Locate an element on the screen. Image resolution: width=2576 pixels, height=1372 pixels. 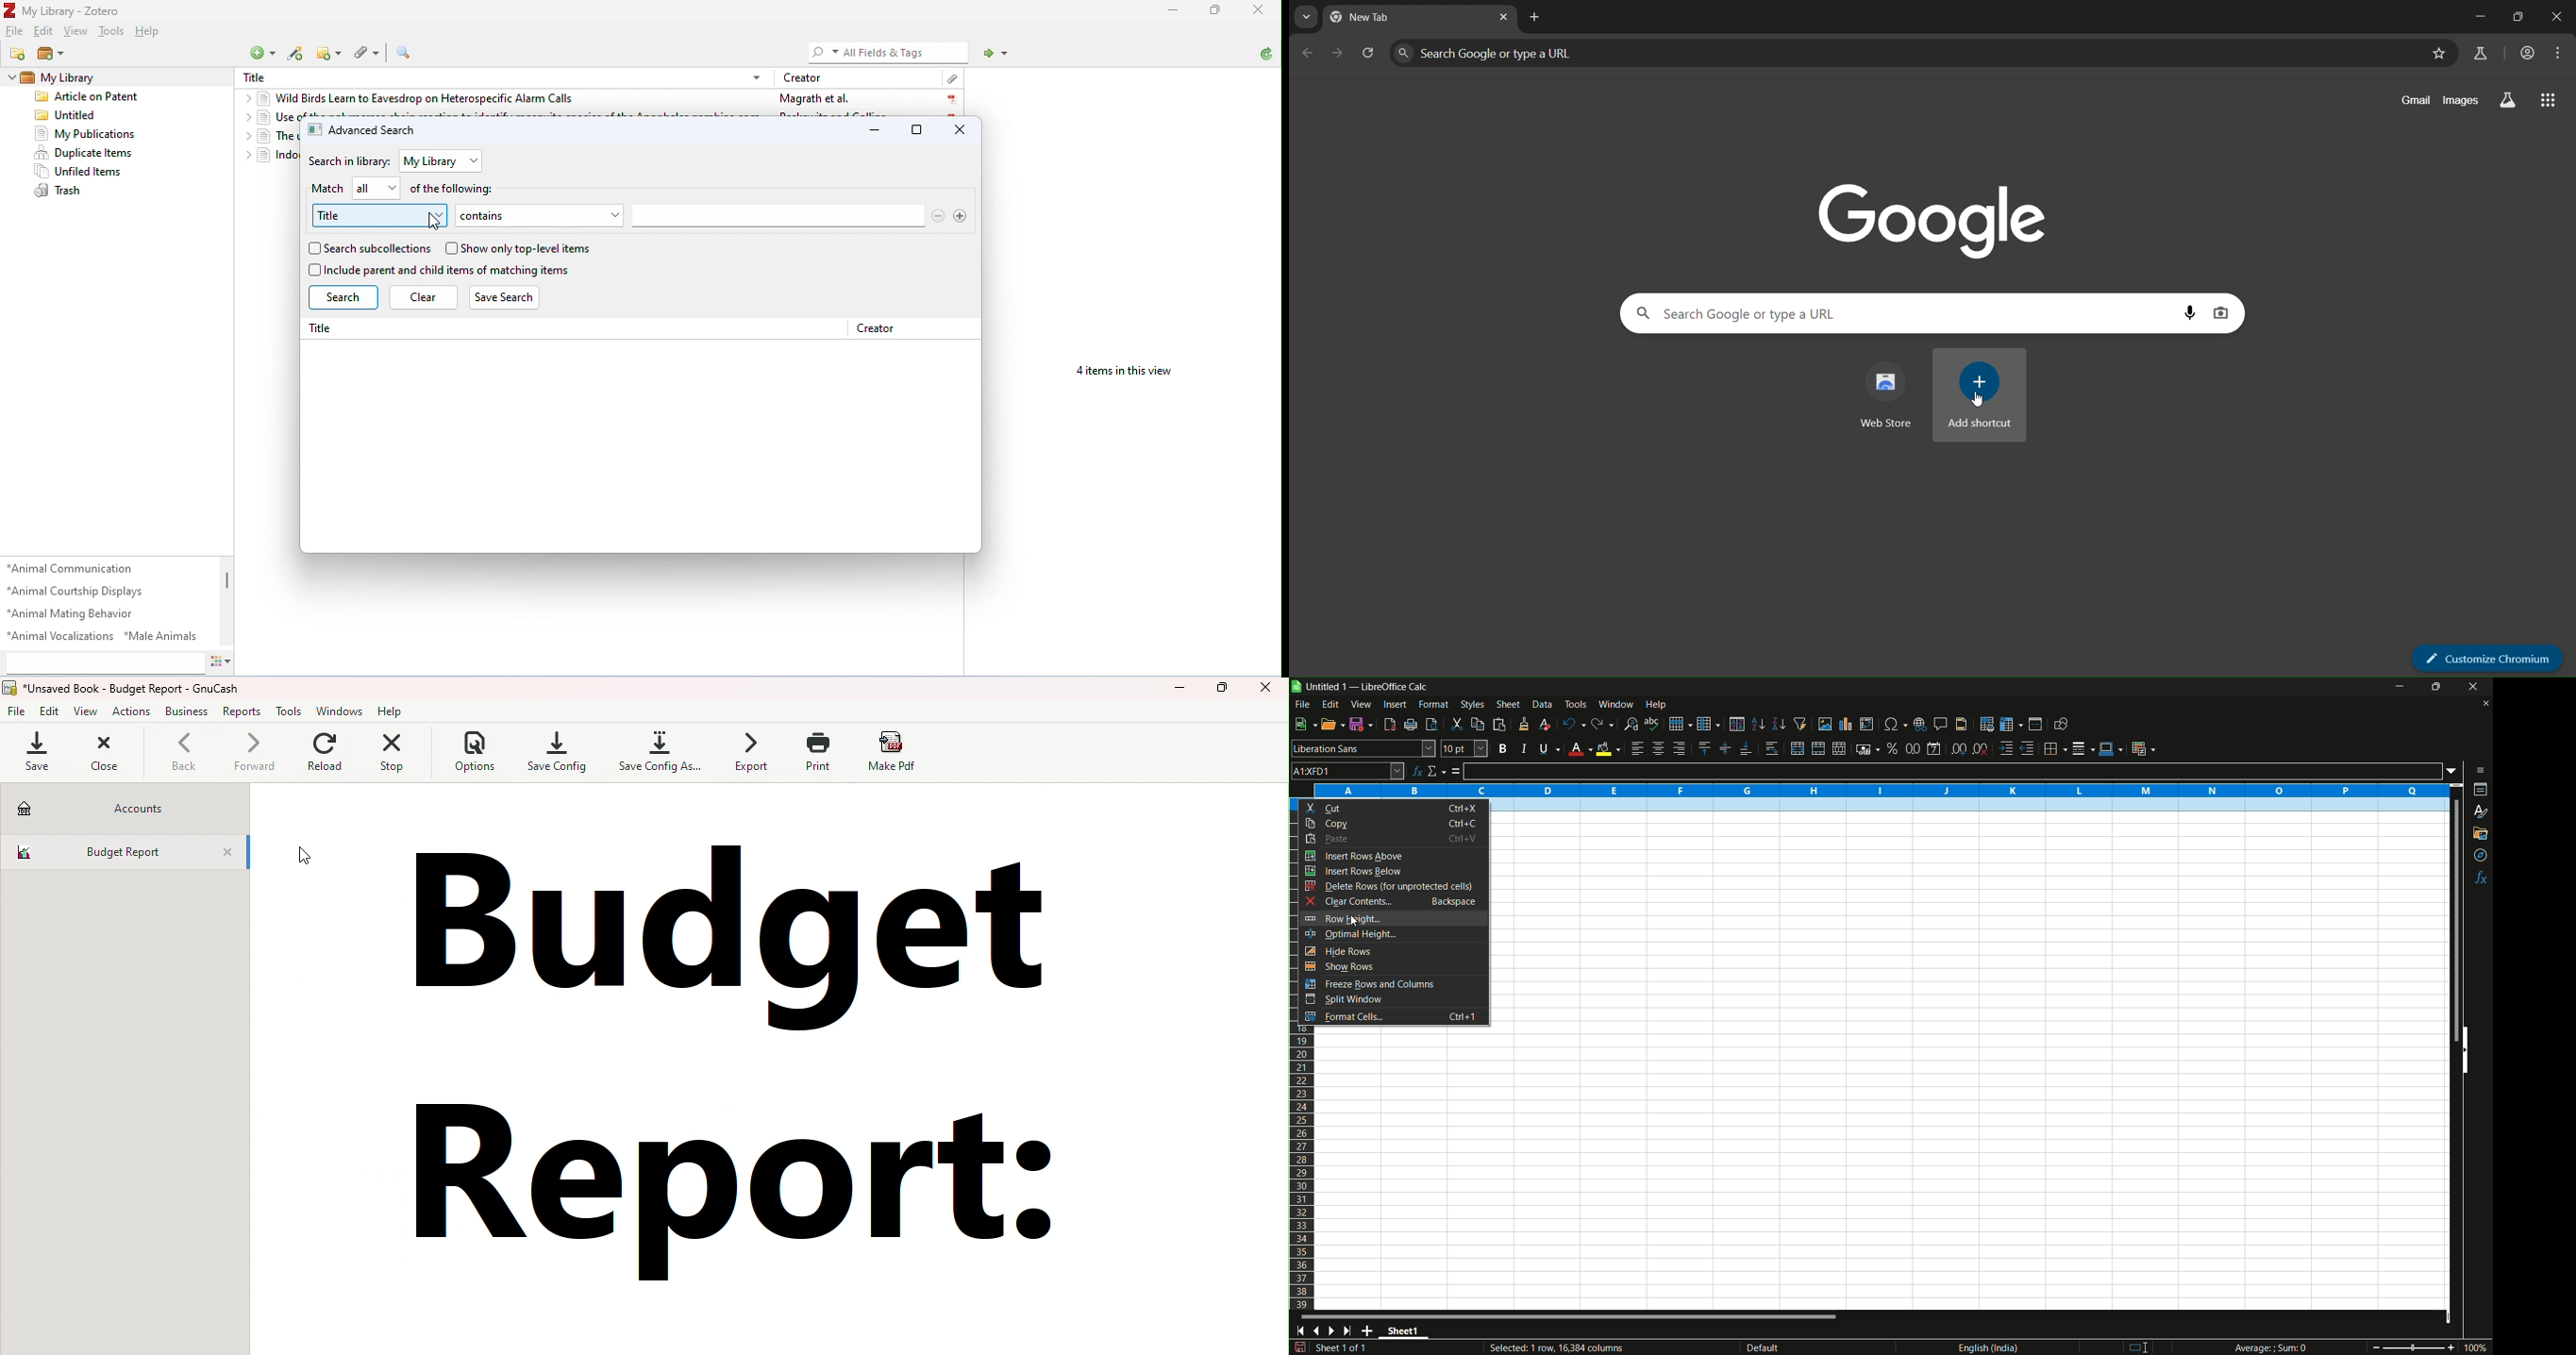
conditional formatting is located at coordinates (2143, 748).